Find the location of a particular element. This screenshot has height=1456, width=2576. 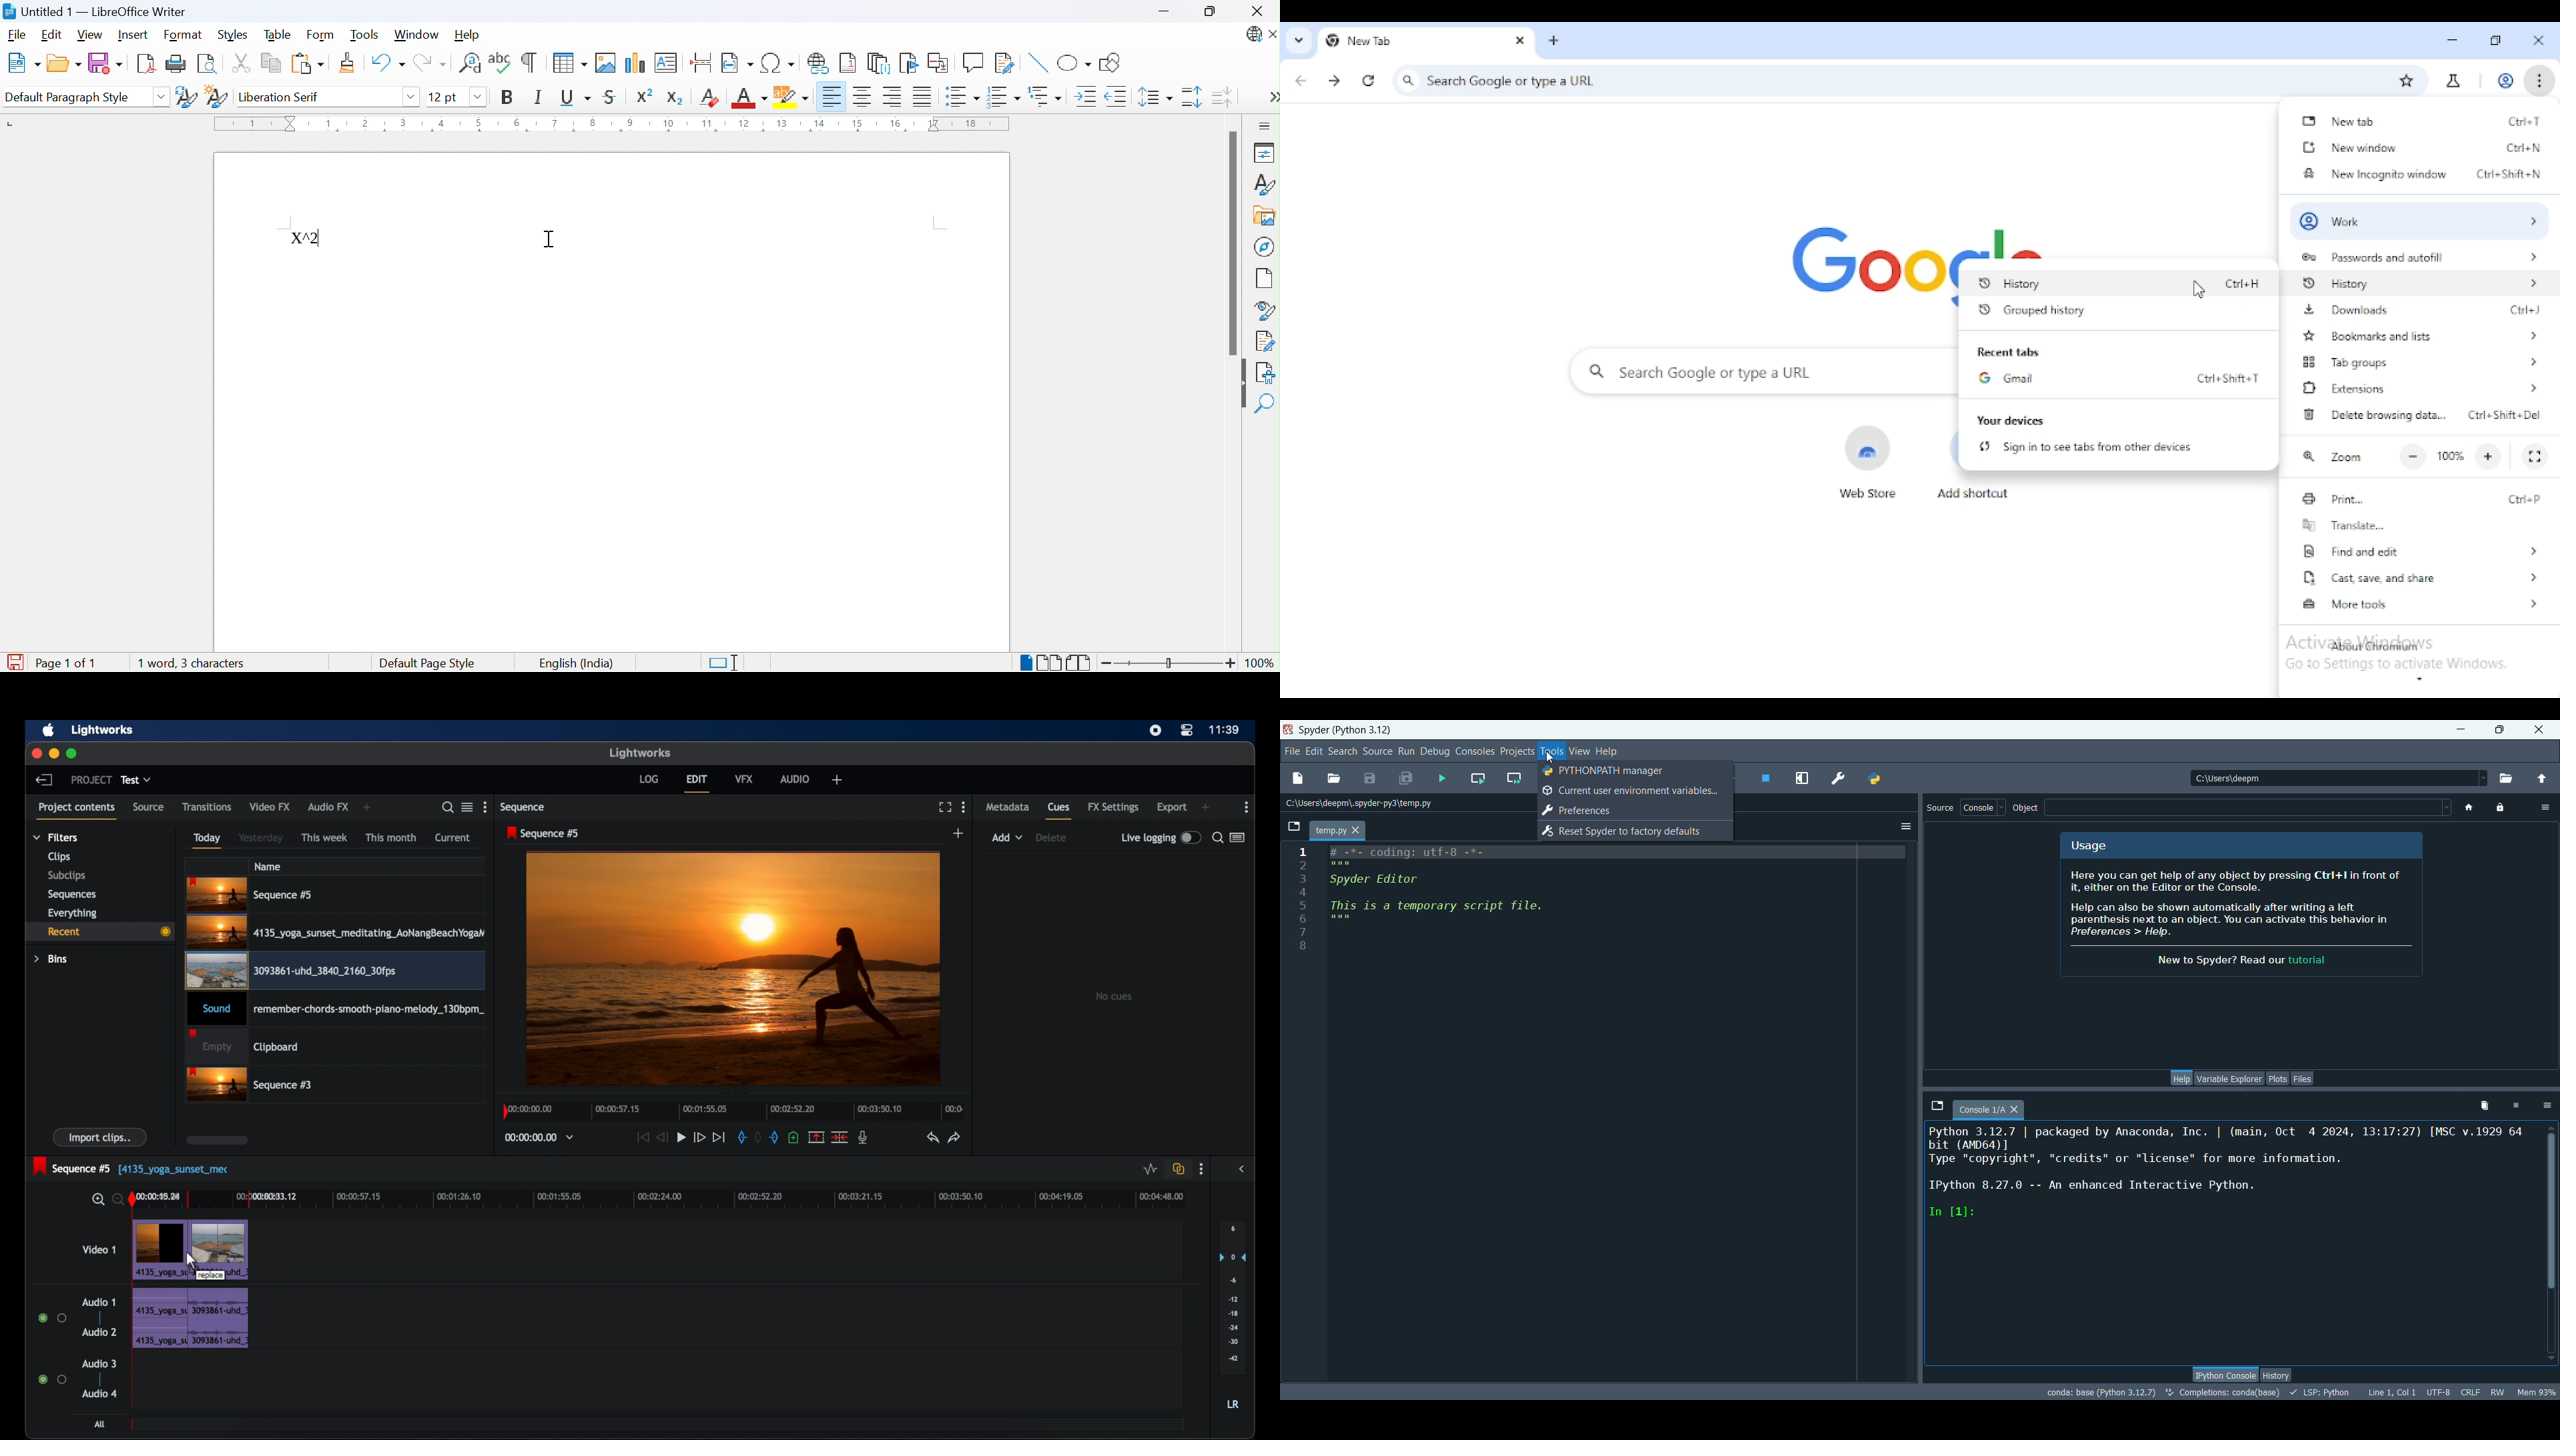

Insert hyperlink is located at coordinates (822, 64).